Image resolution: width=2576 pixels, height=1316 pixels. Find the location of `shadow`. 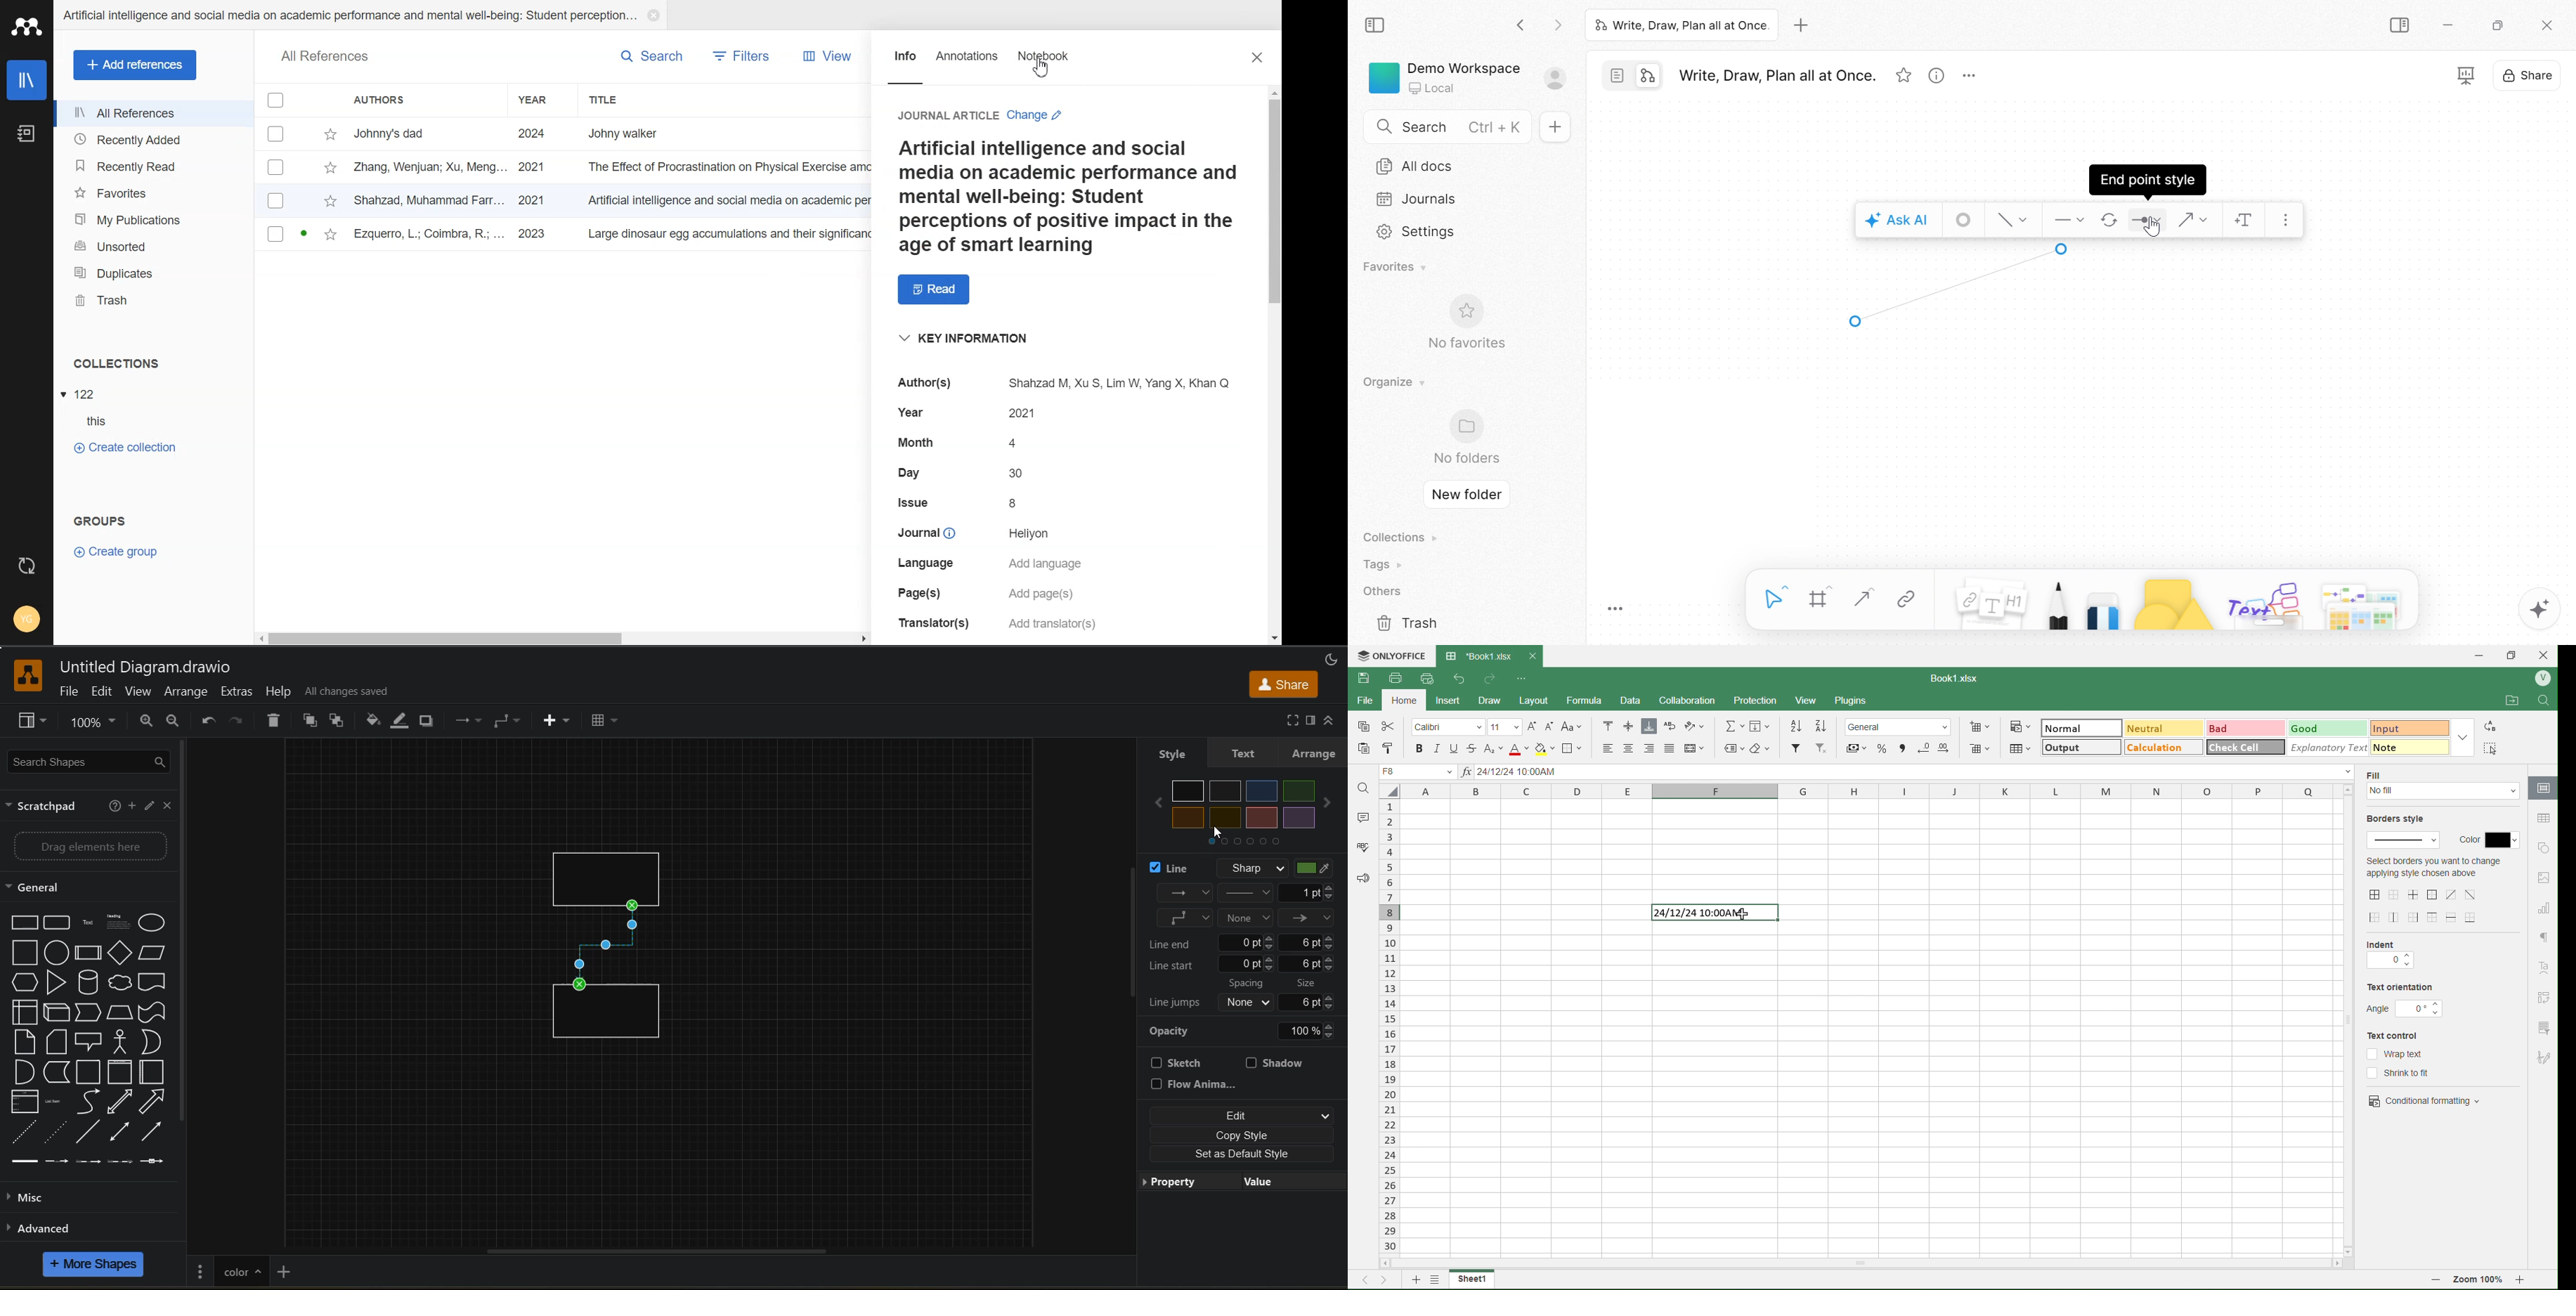

shadow is located at coordinates (430, 722).